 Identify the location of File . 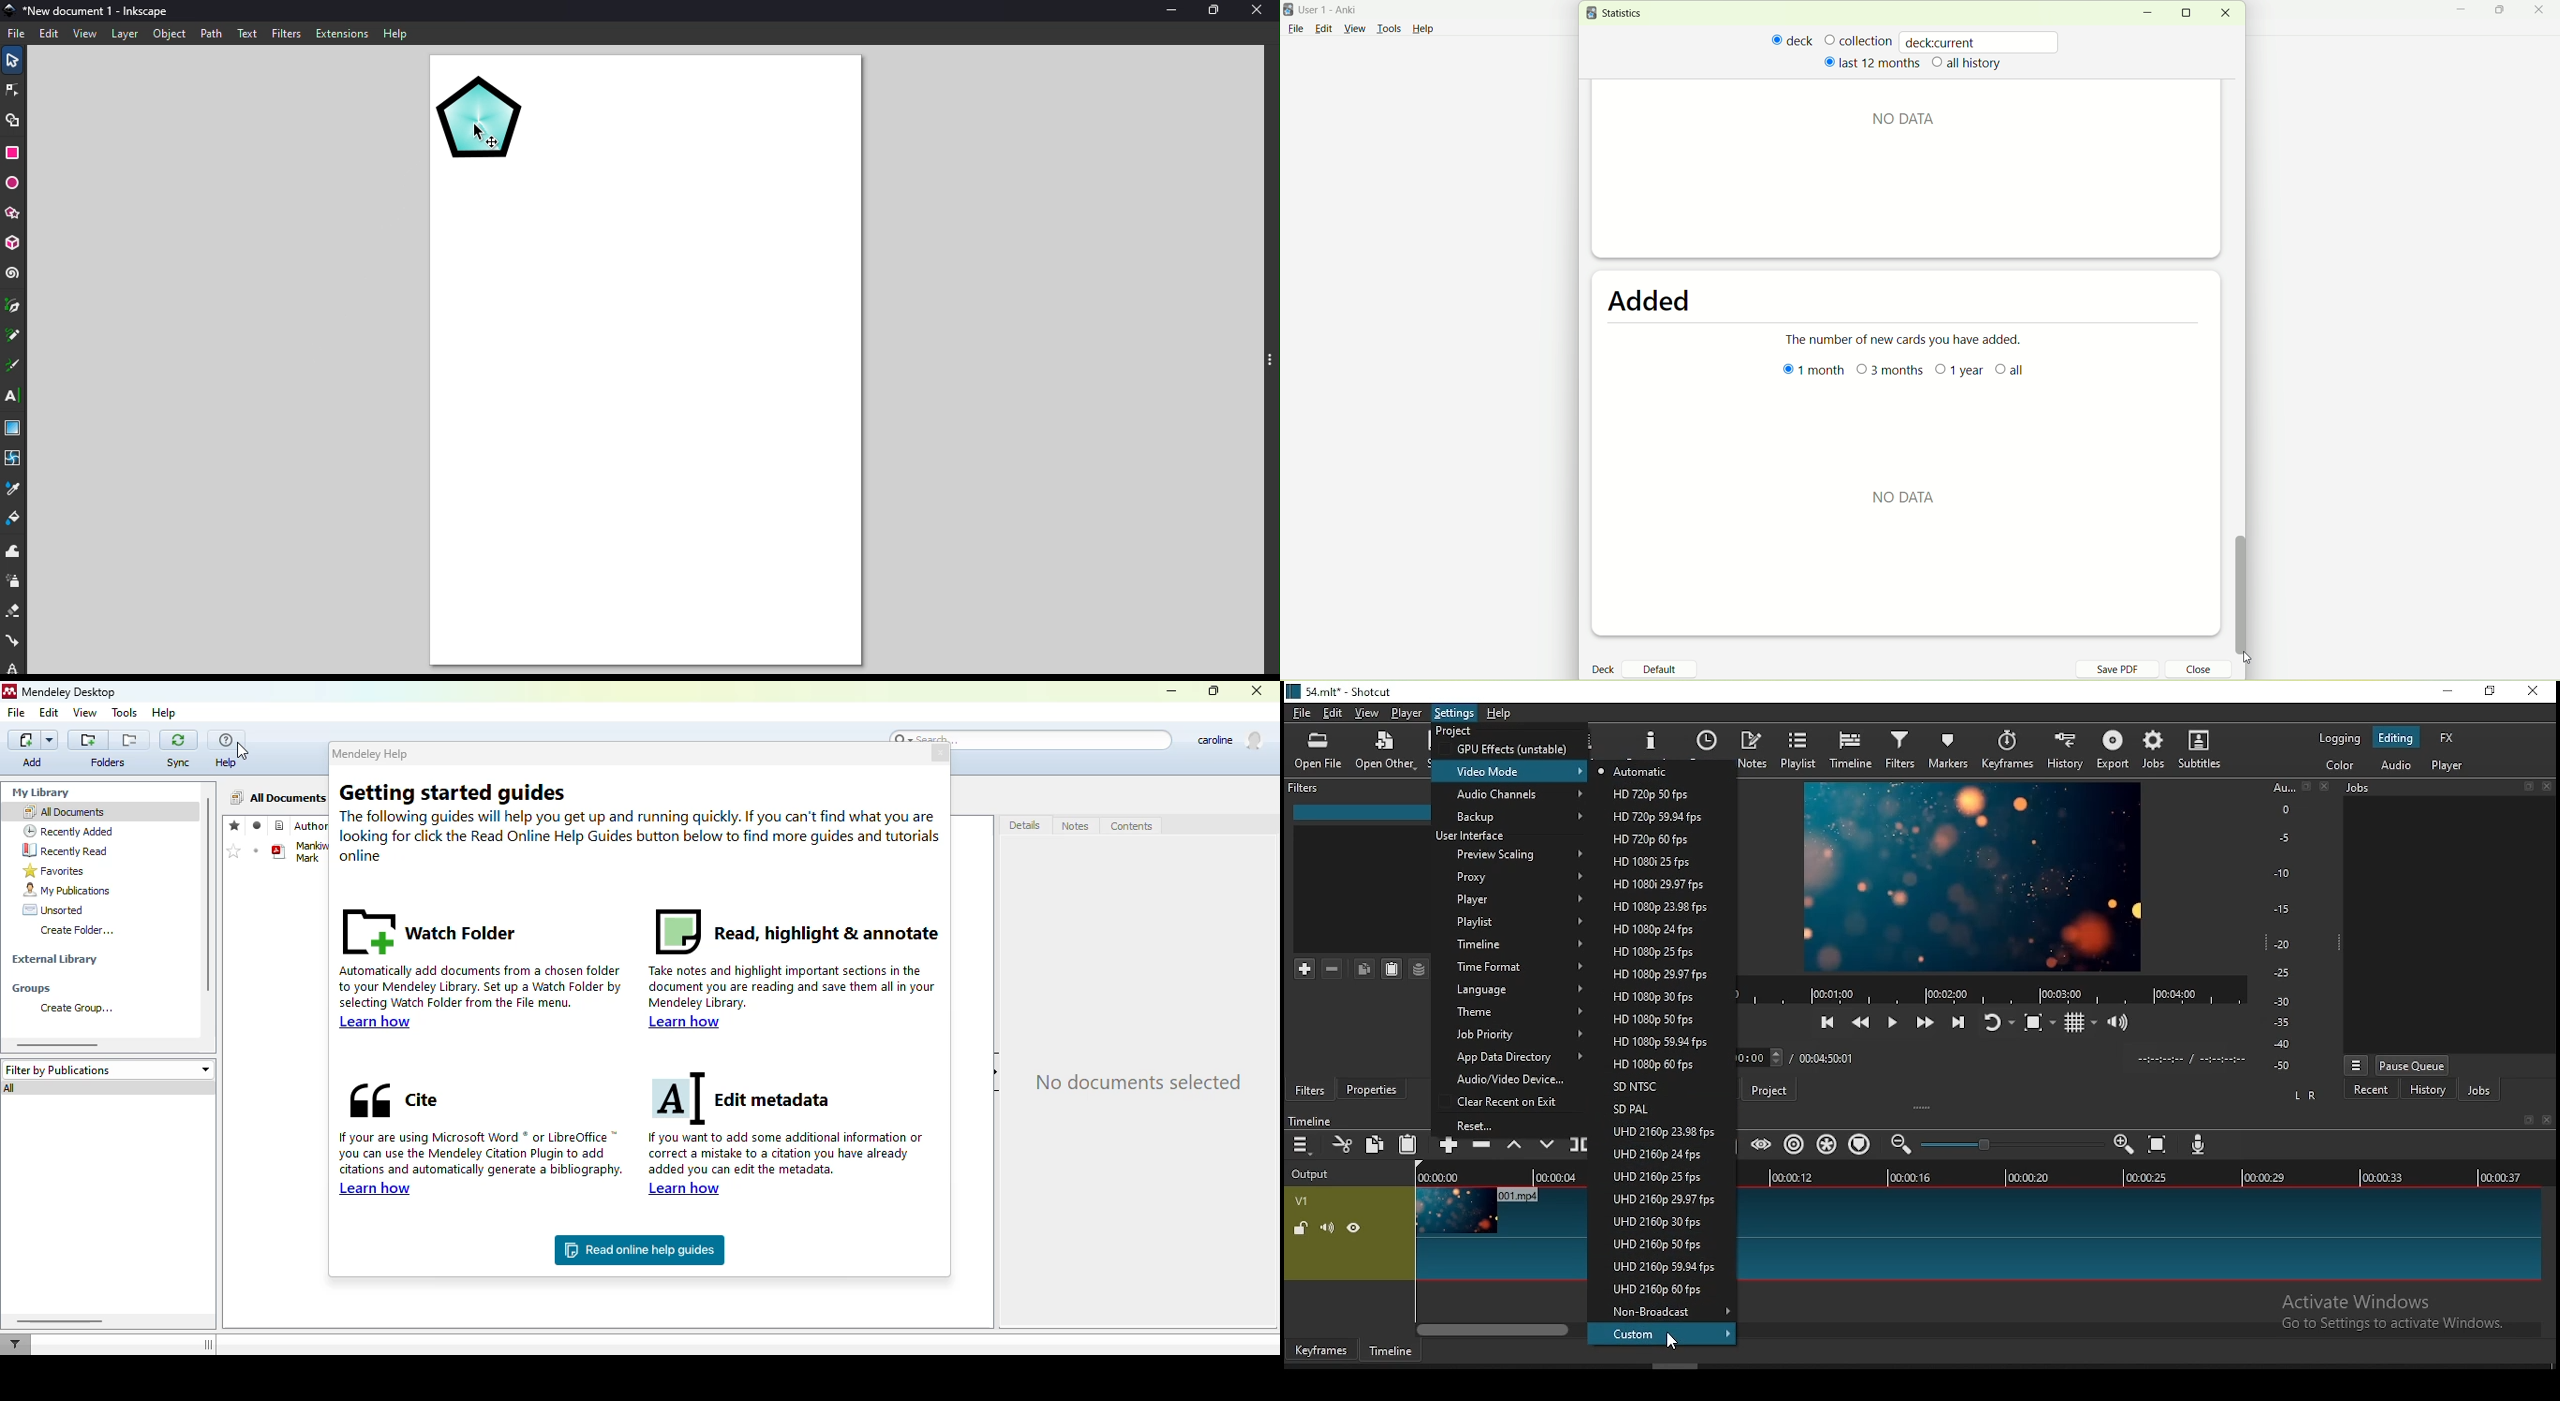
(1295, 29).